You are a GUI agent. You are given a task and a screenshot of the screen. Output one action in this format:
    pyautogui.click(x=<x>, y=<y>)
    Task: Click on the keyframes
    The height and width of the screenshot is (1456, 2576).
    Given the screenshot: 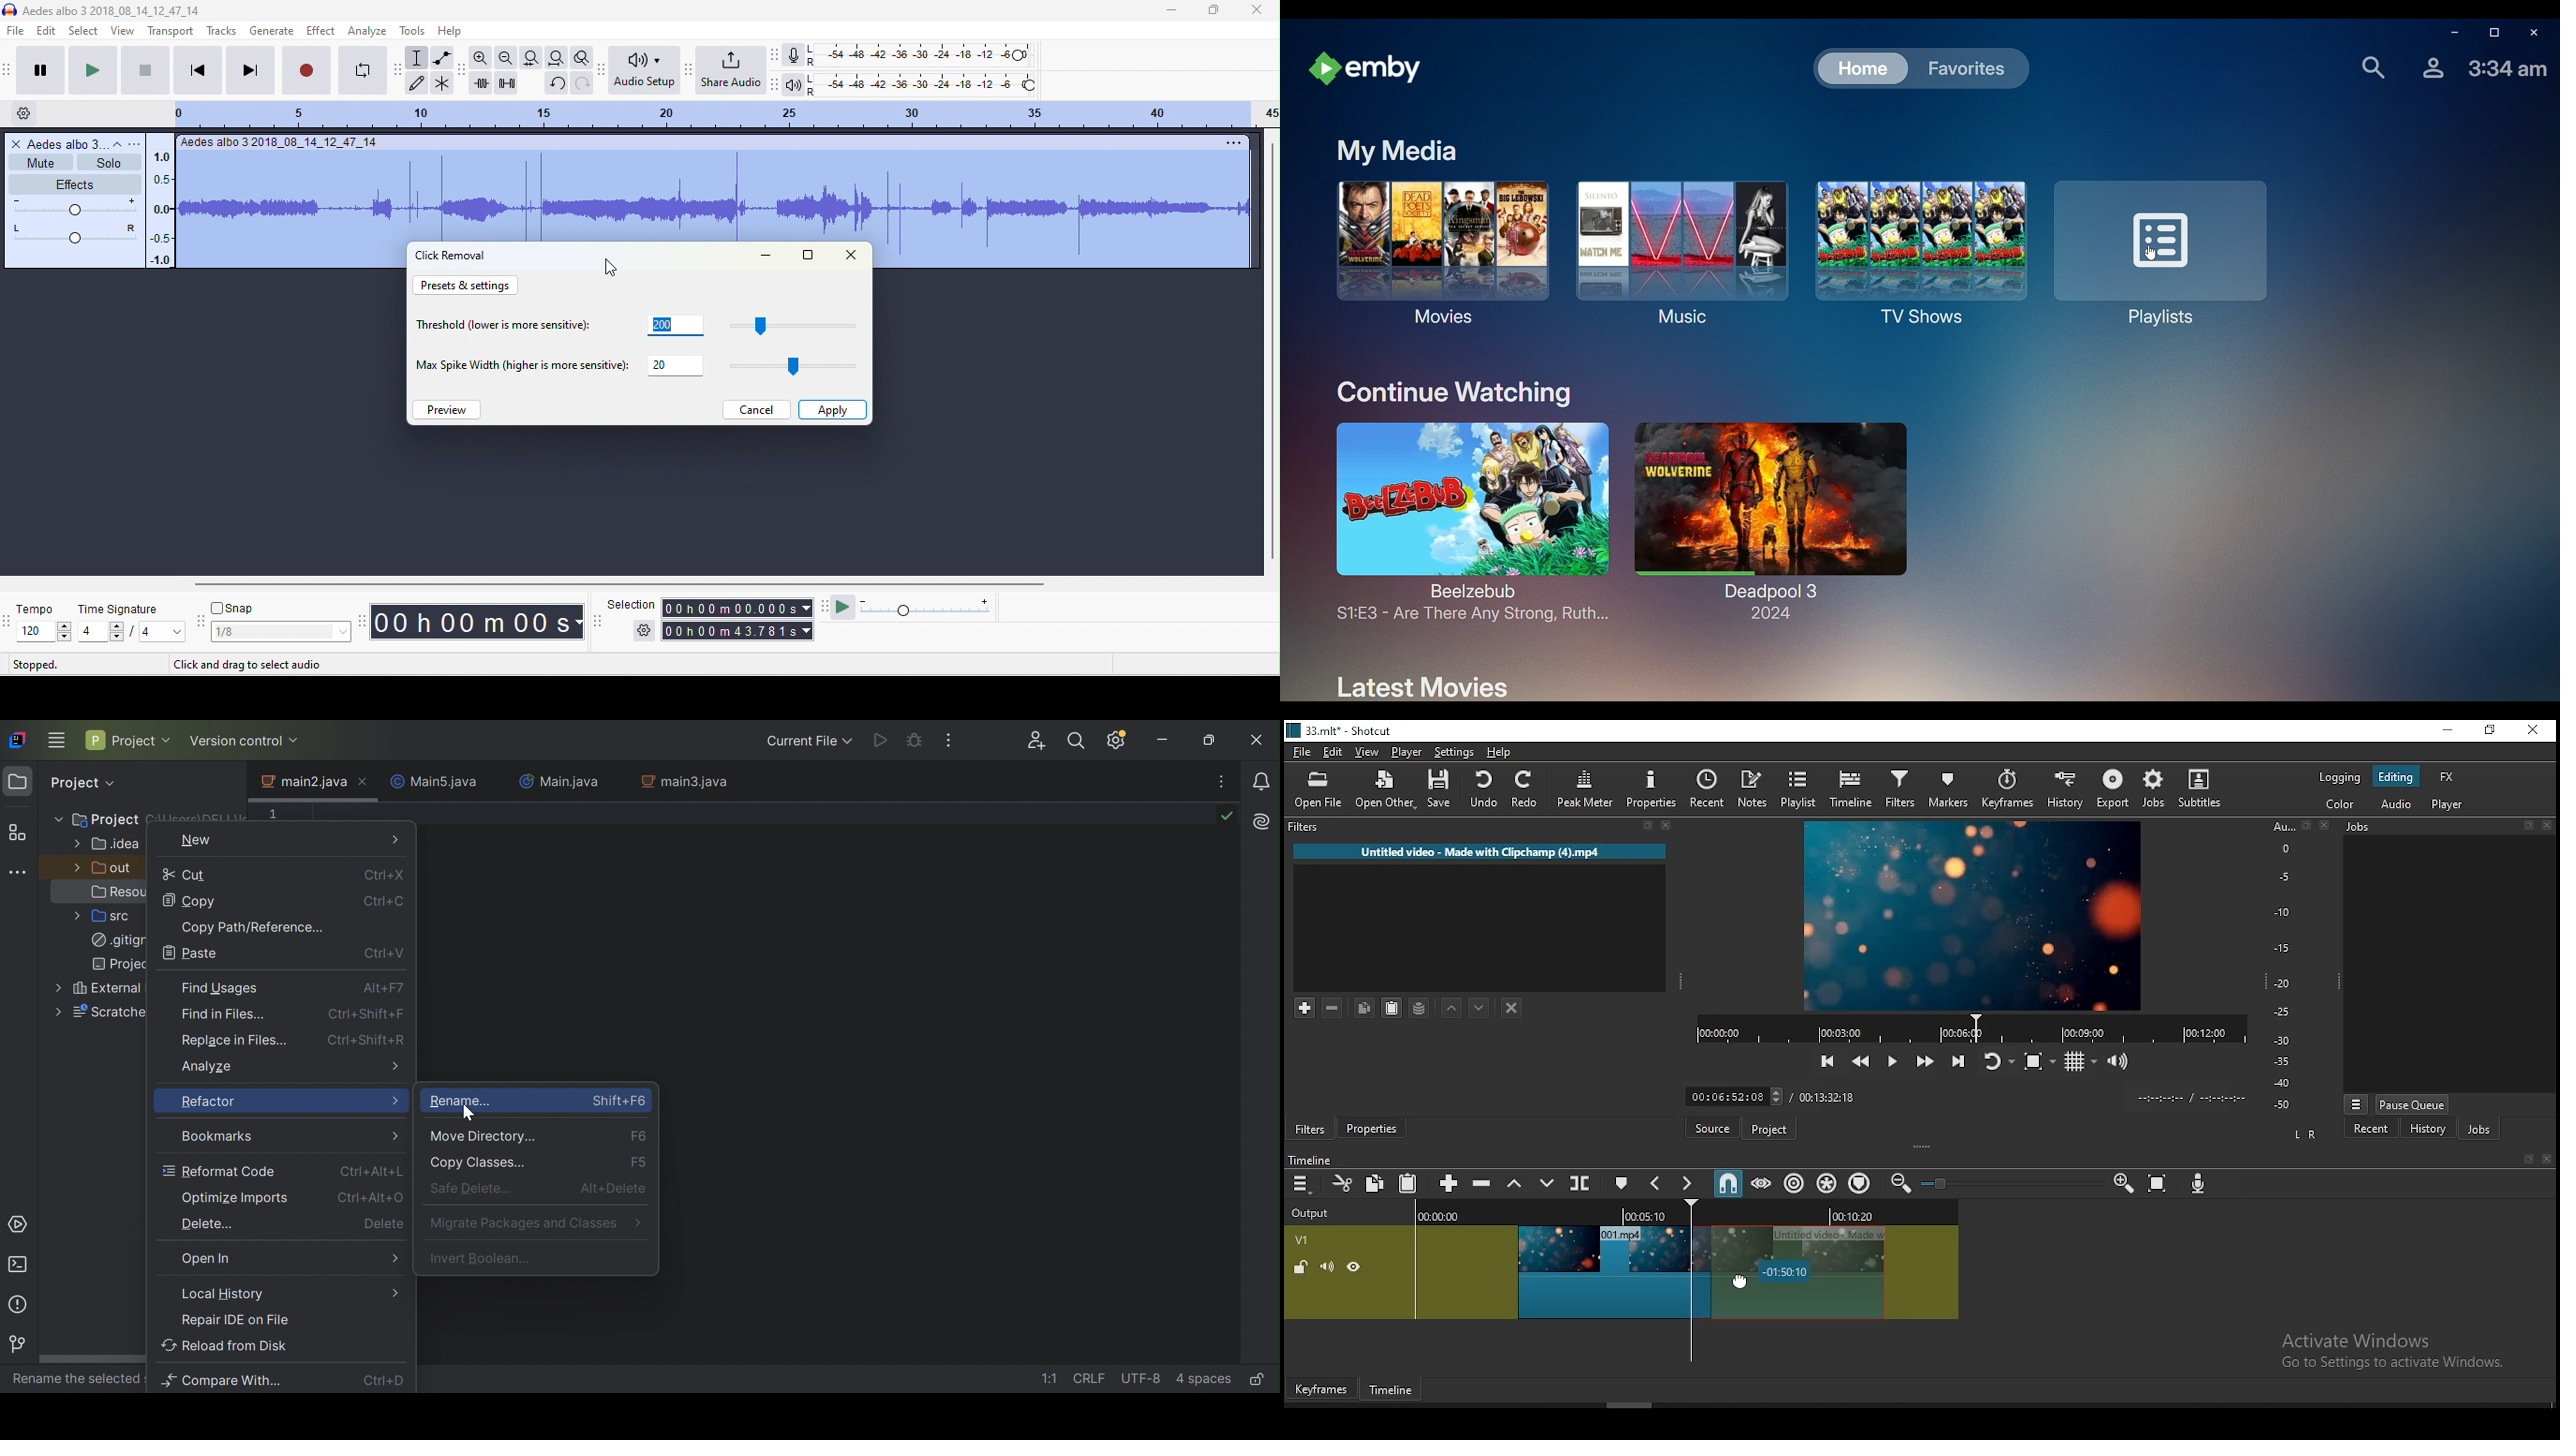 What is the action you would take?
    pyautogui.click(x=2005, y=789)
    